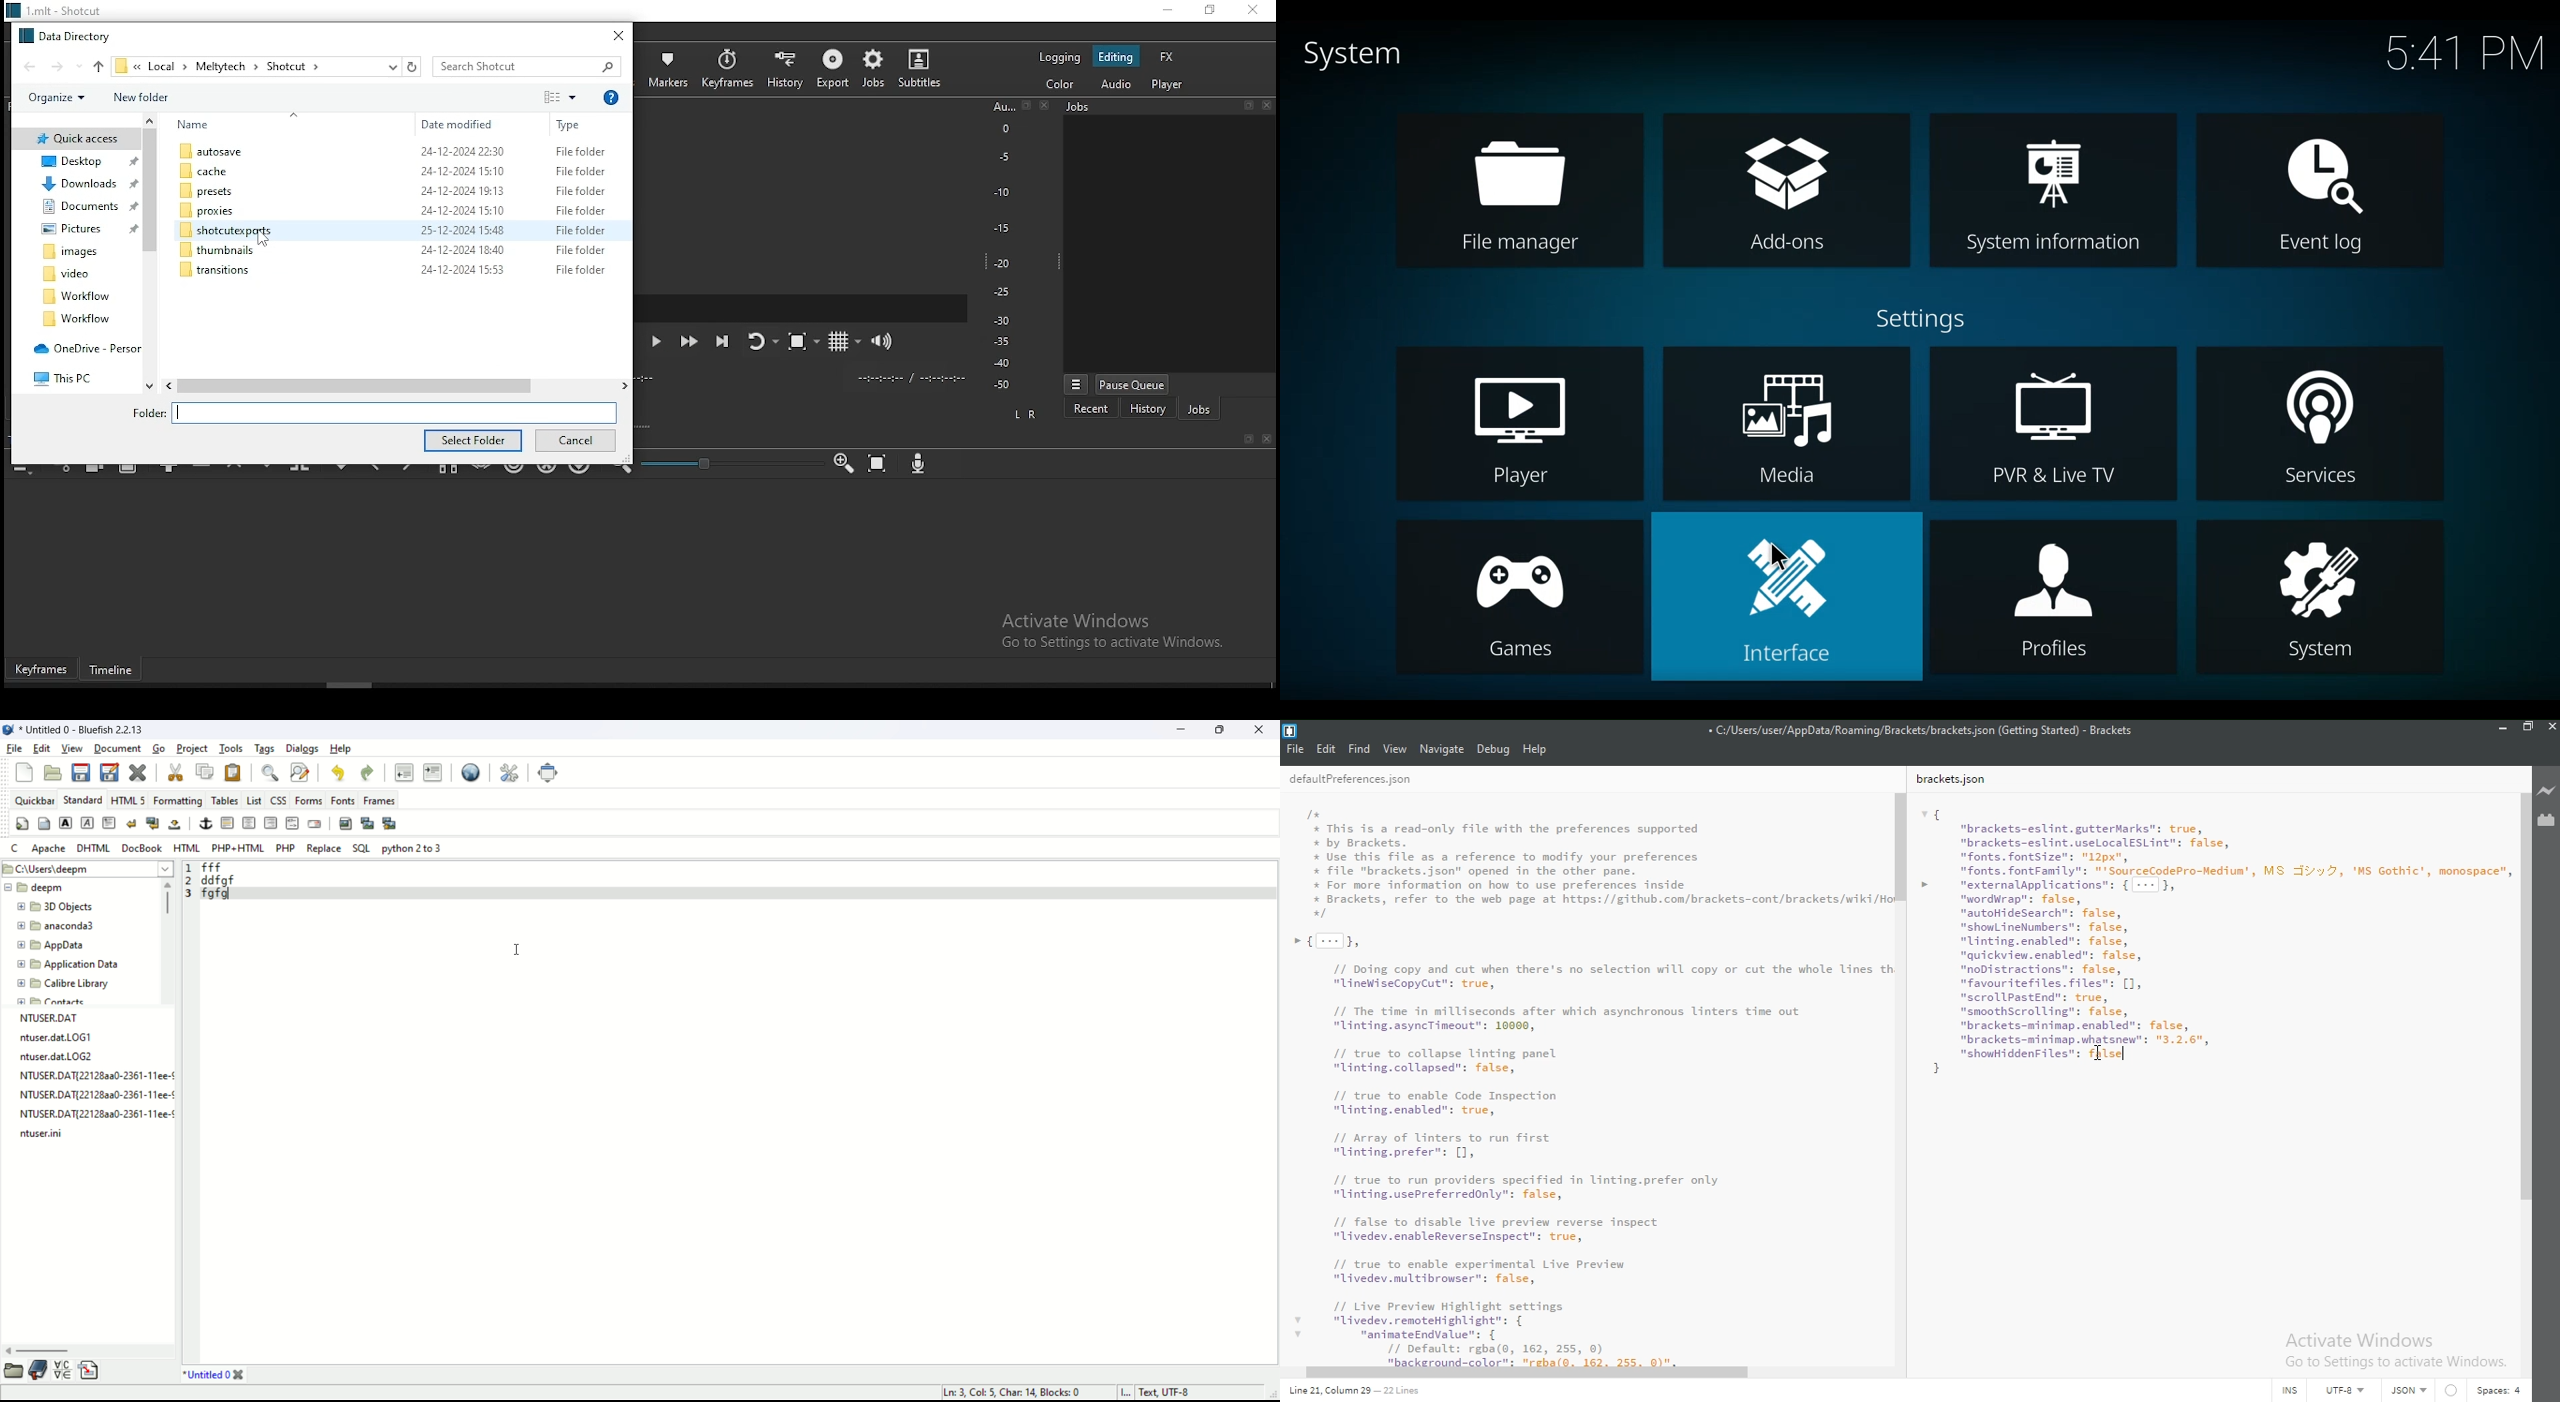  Describe the element at coordinates (215, 269) in the screenshot. I see `local folder` at that location.